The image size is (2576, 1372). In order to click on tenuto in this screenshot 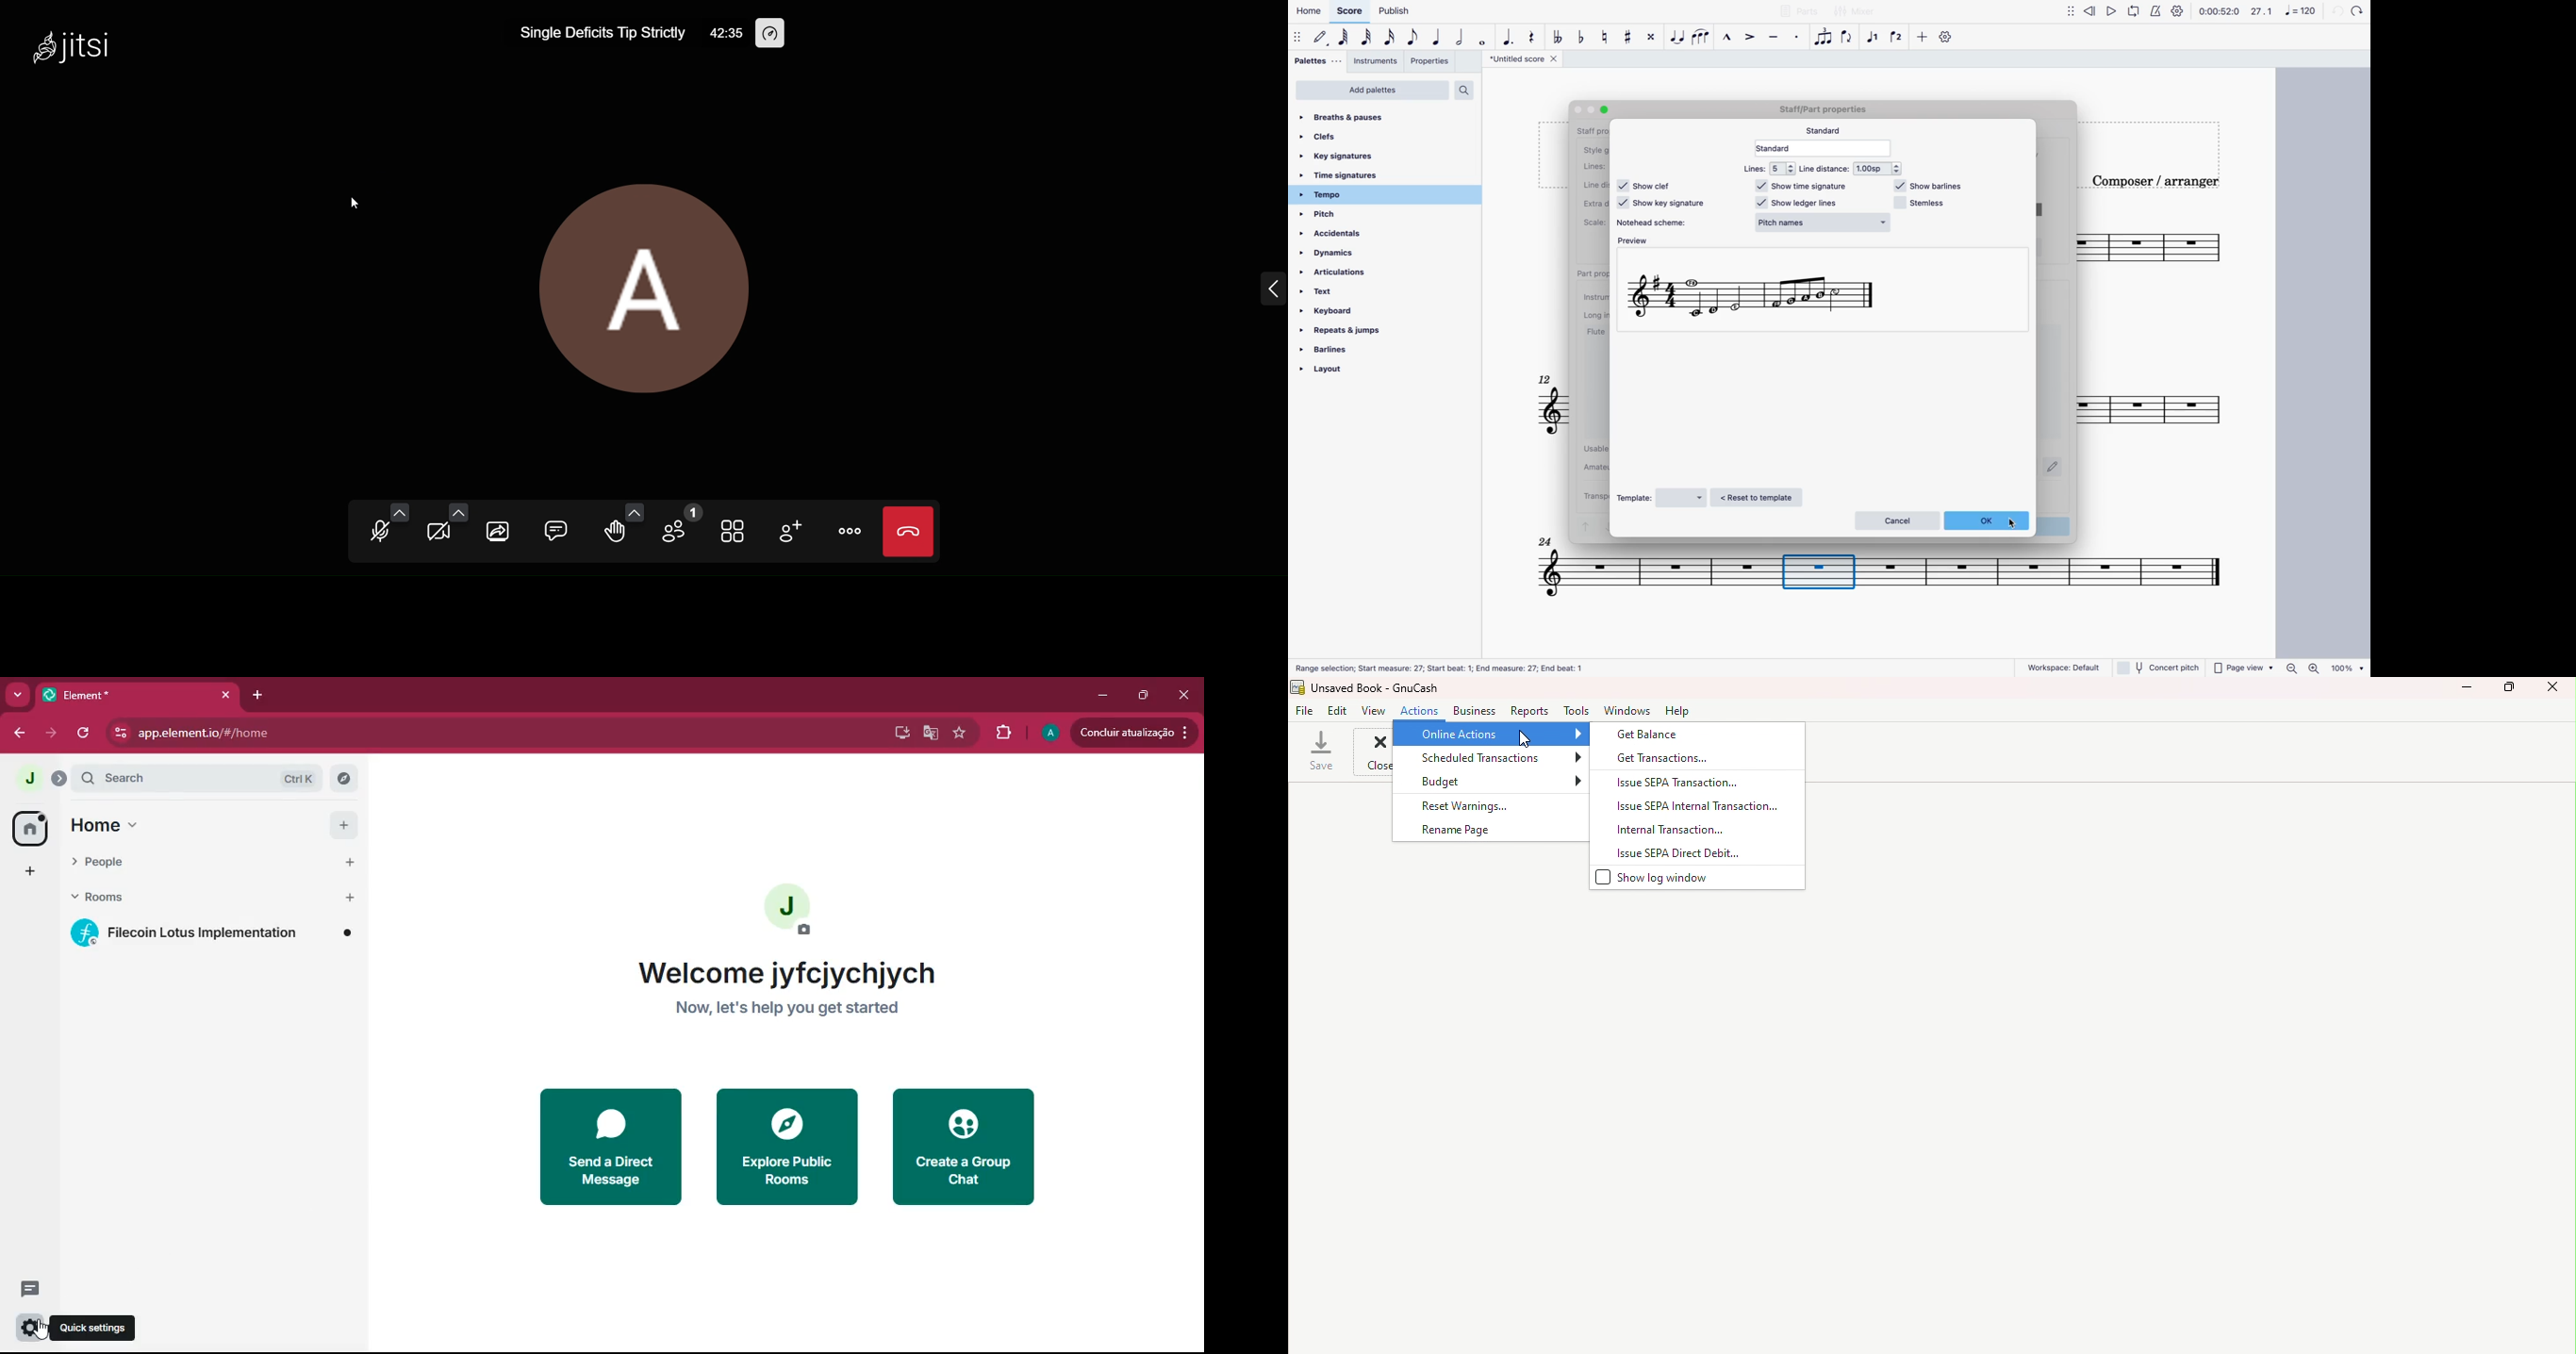, I will do `click(1775, 35)`.